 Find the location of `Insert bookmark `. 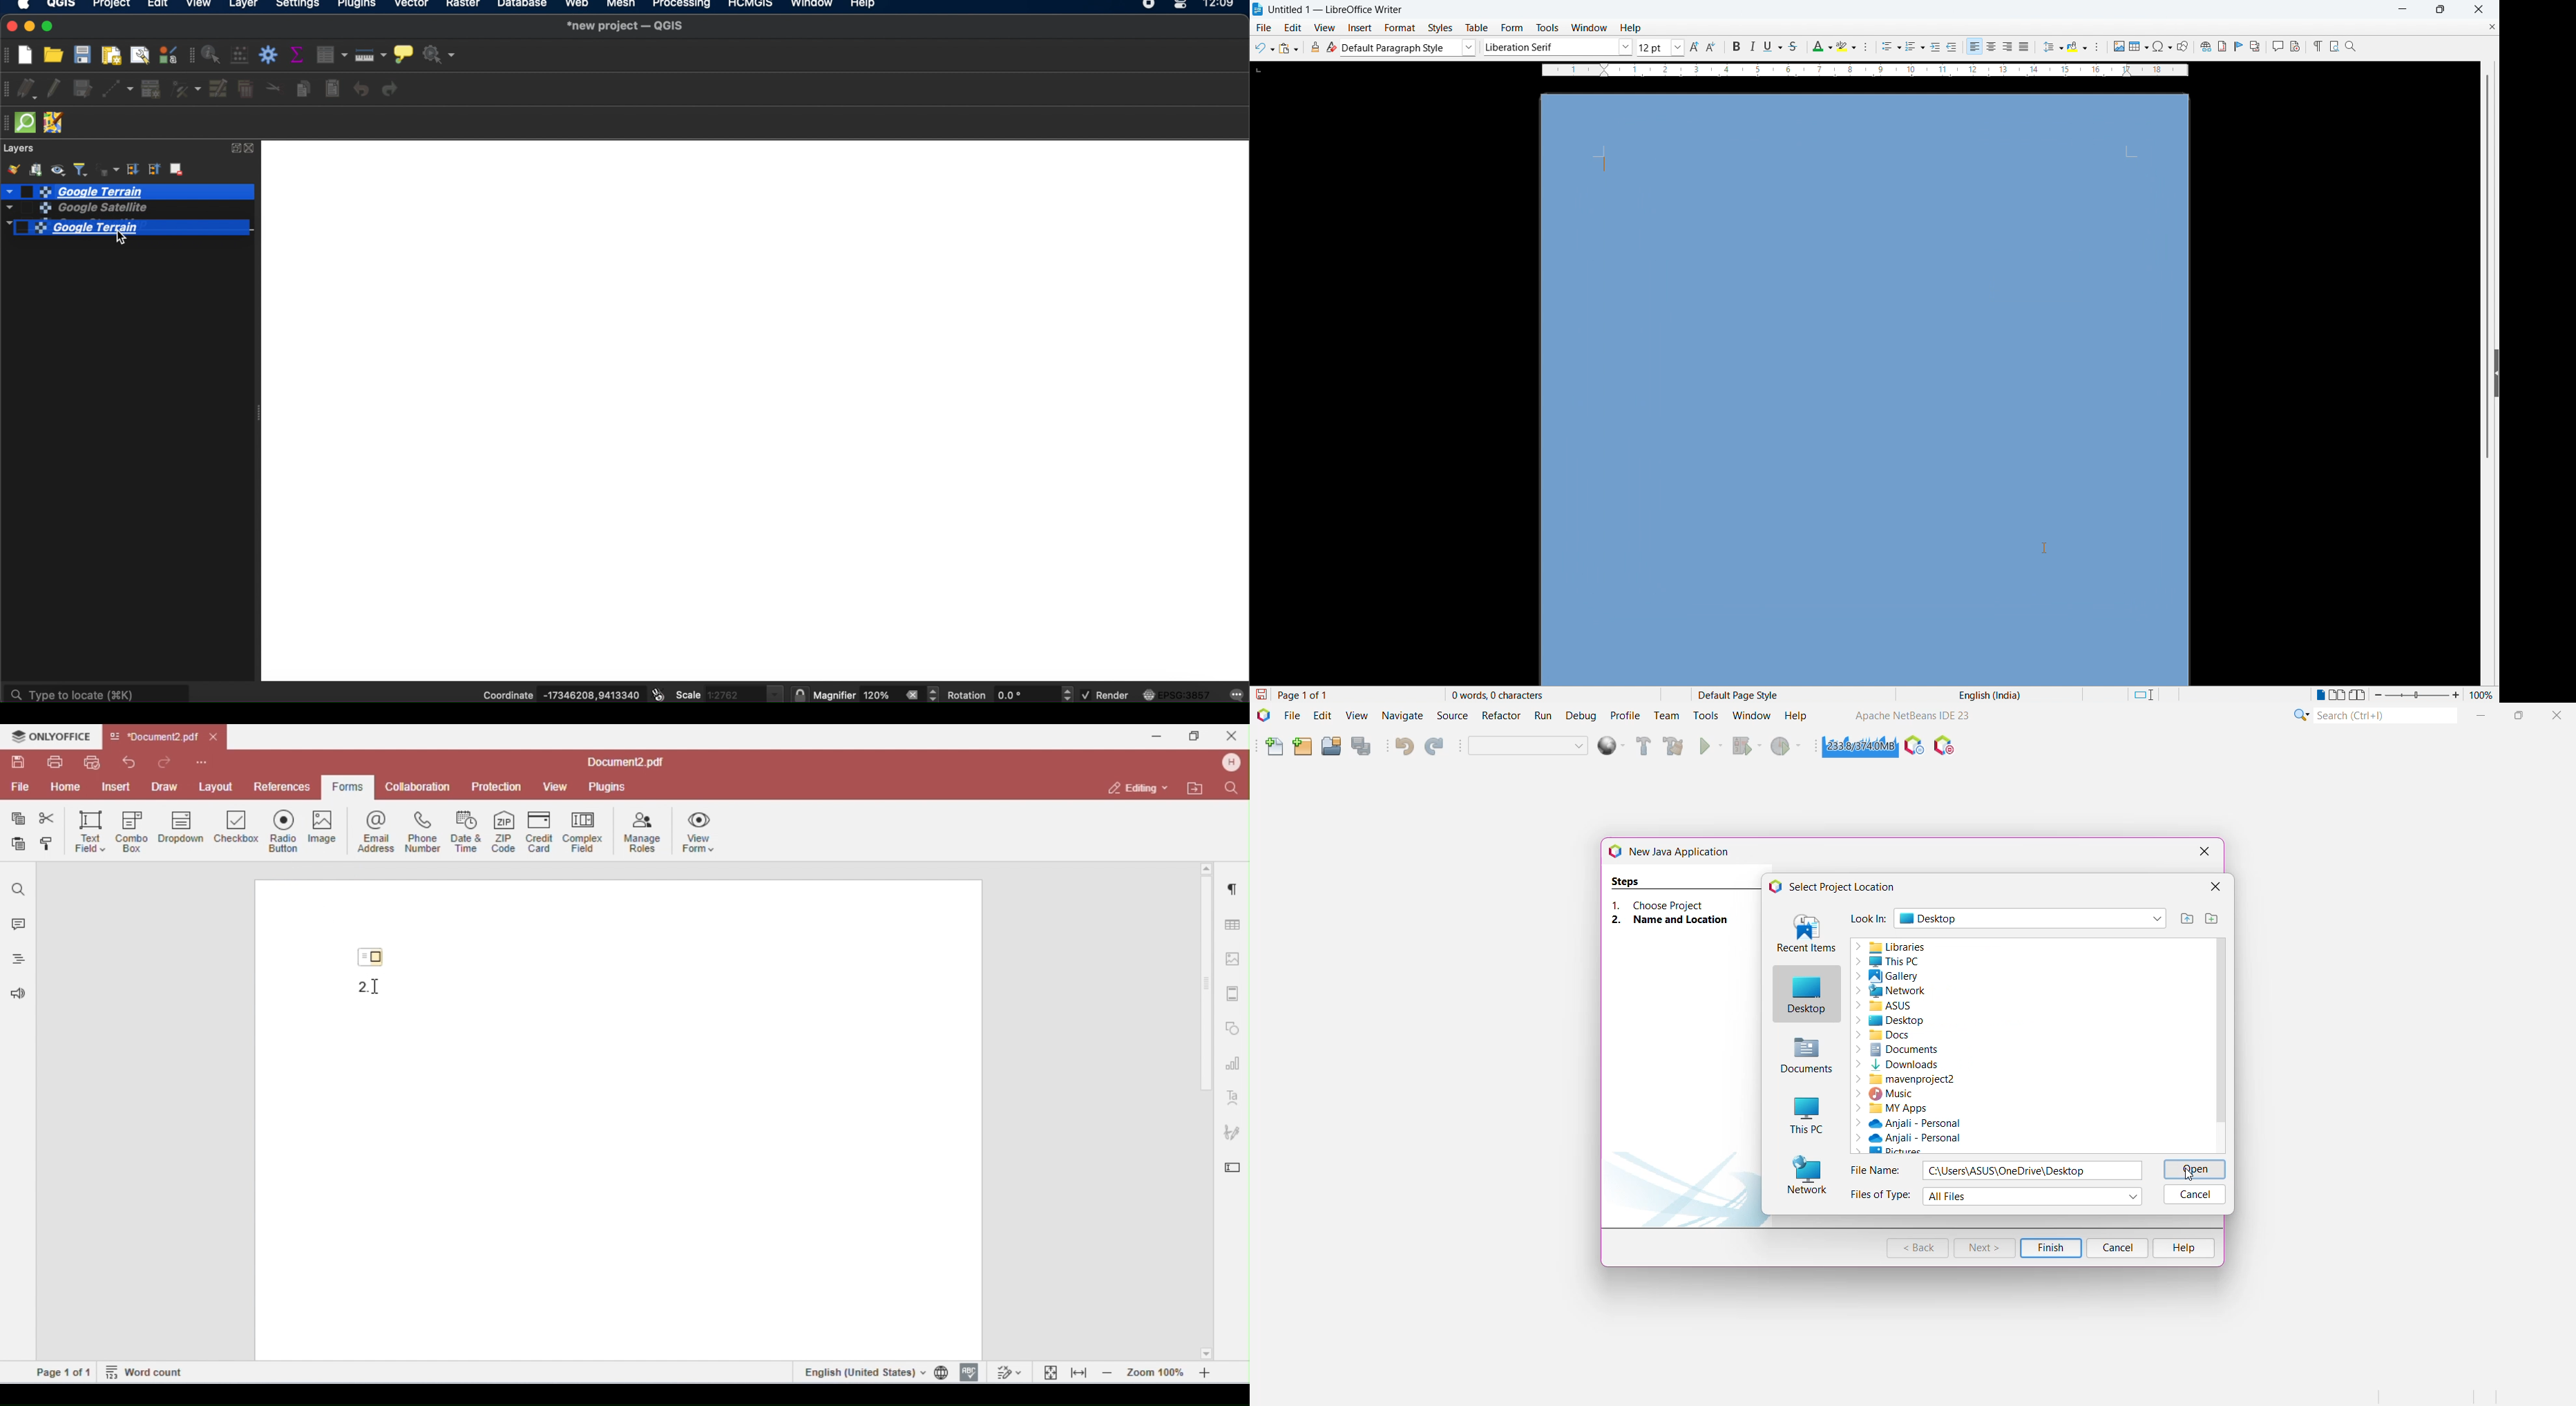

Insert bookmark  is located at coordinates (2239, 46).